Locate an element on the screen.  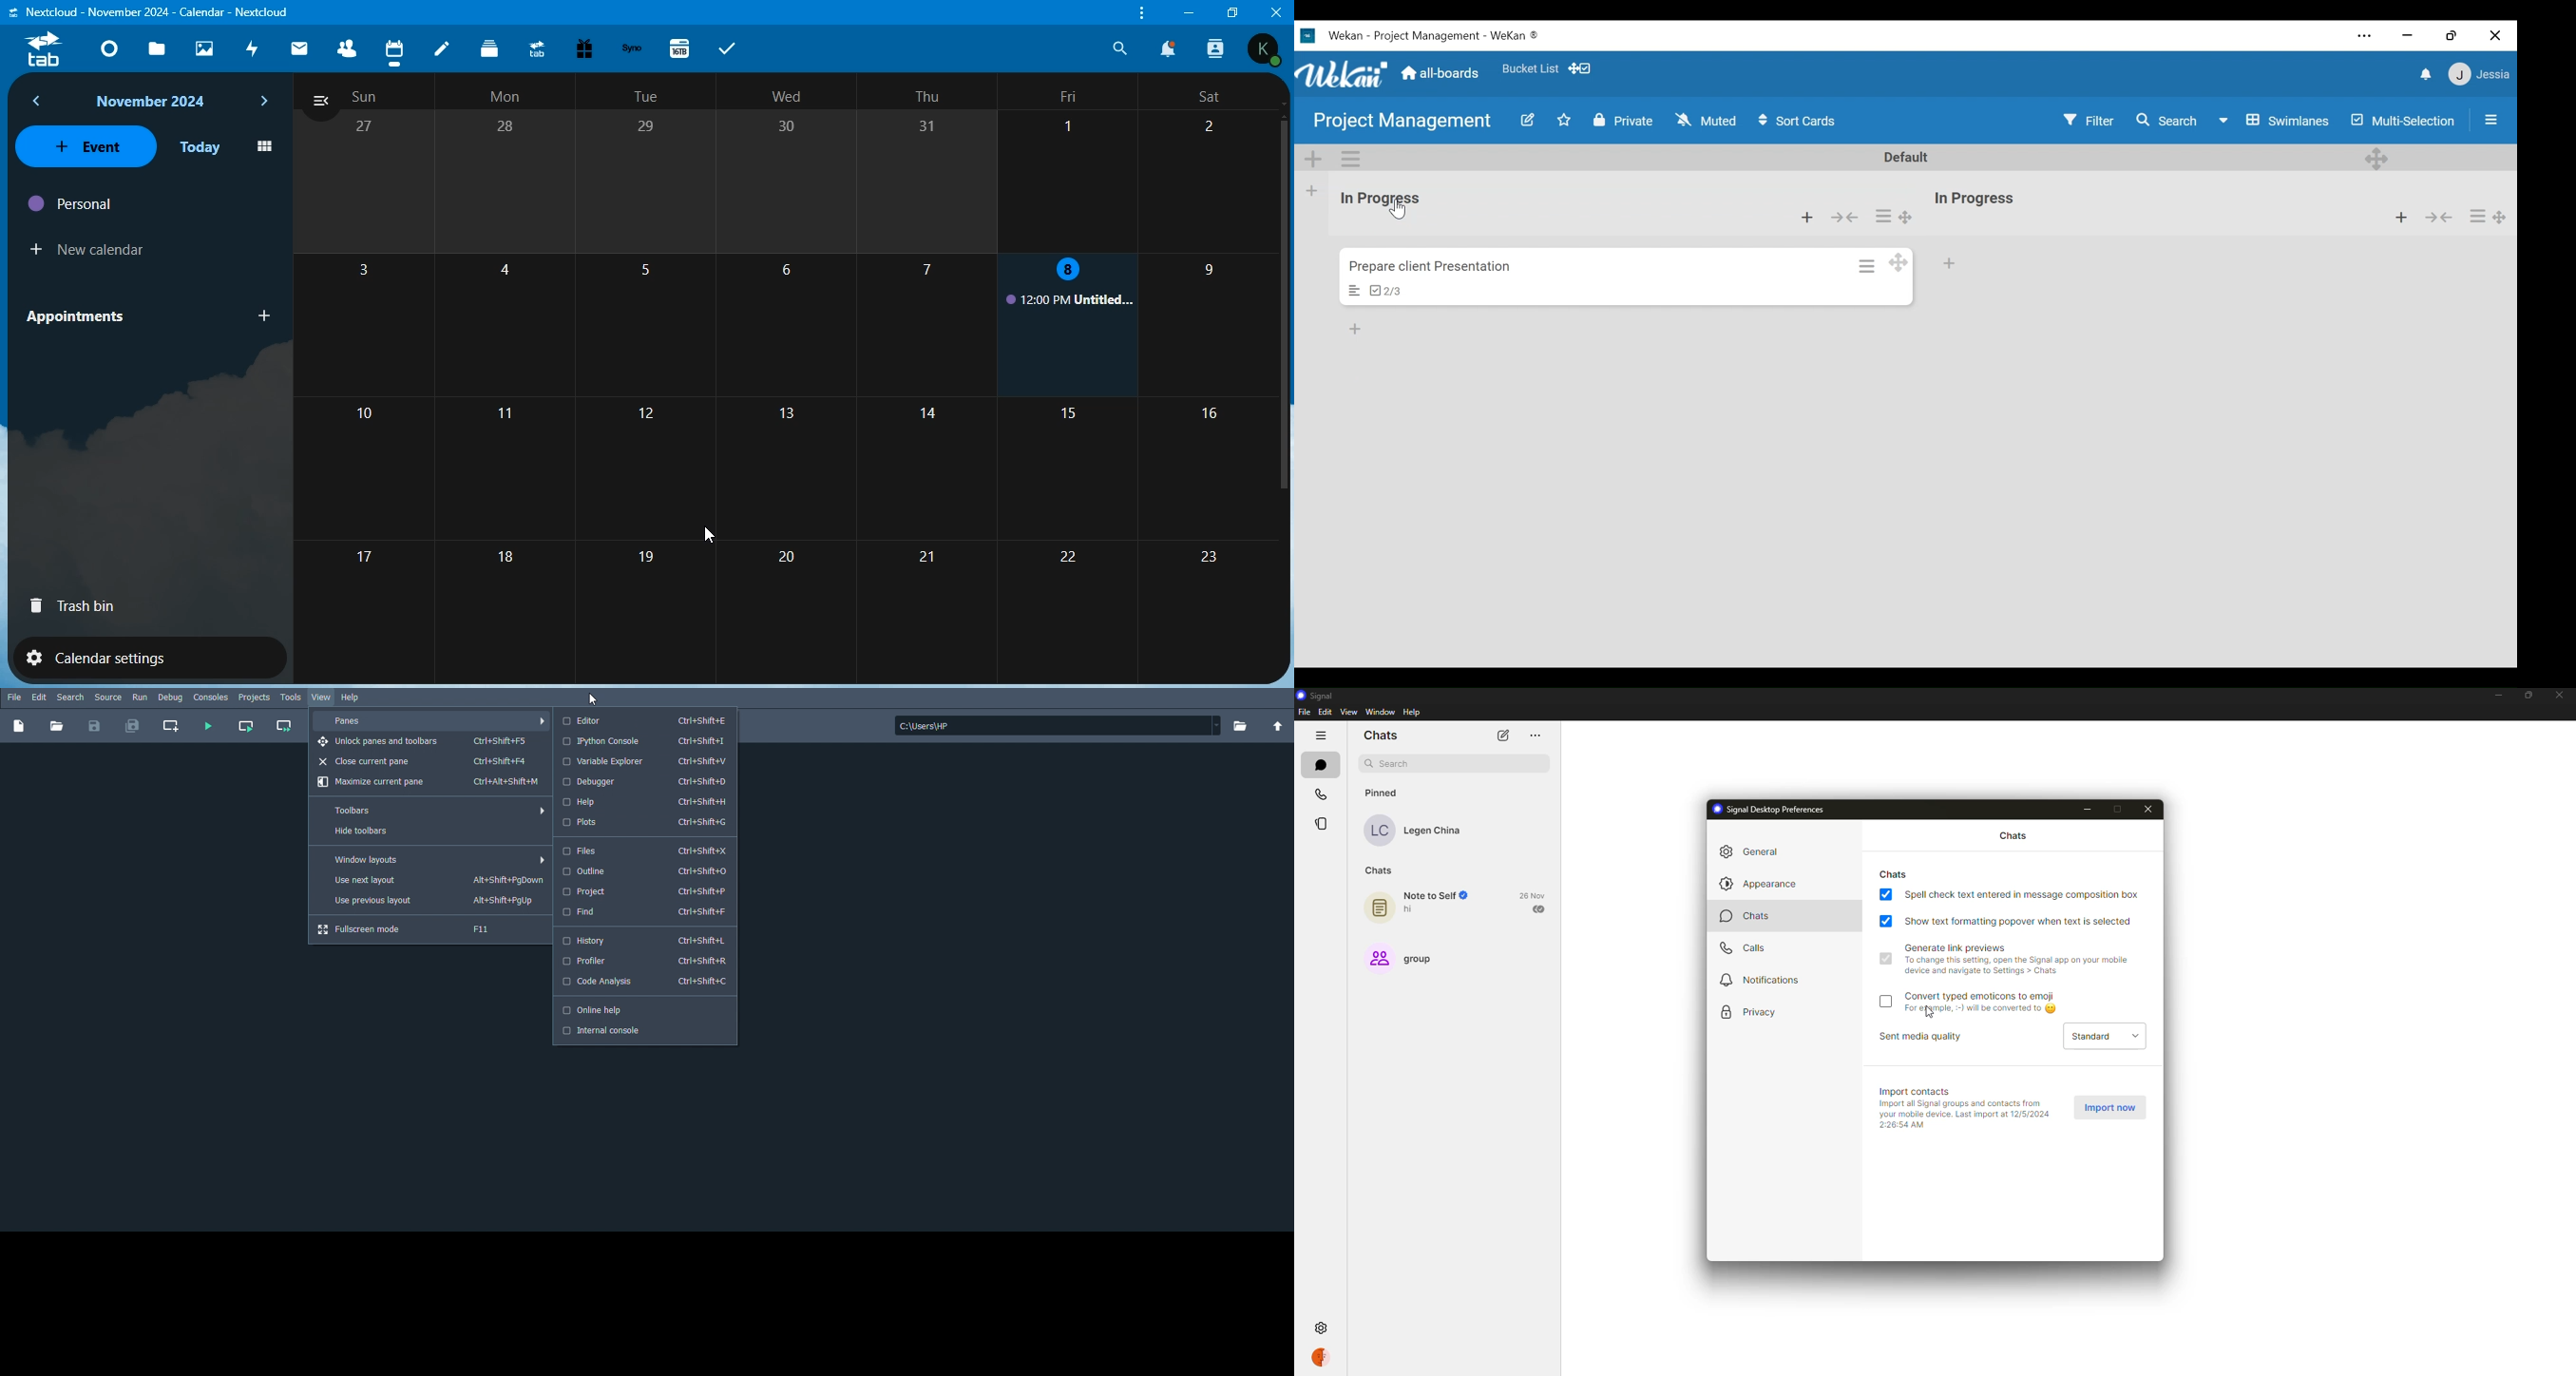
import now is located at coordinates (2113, 1107).